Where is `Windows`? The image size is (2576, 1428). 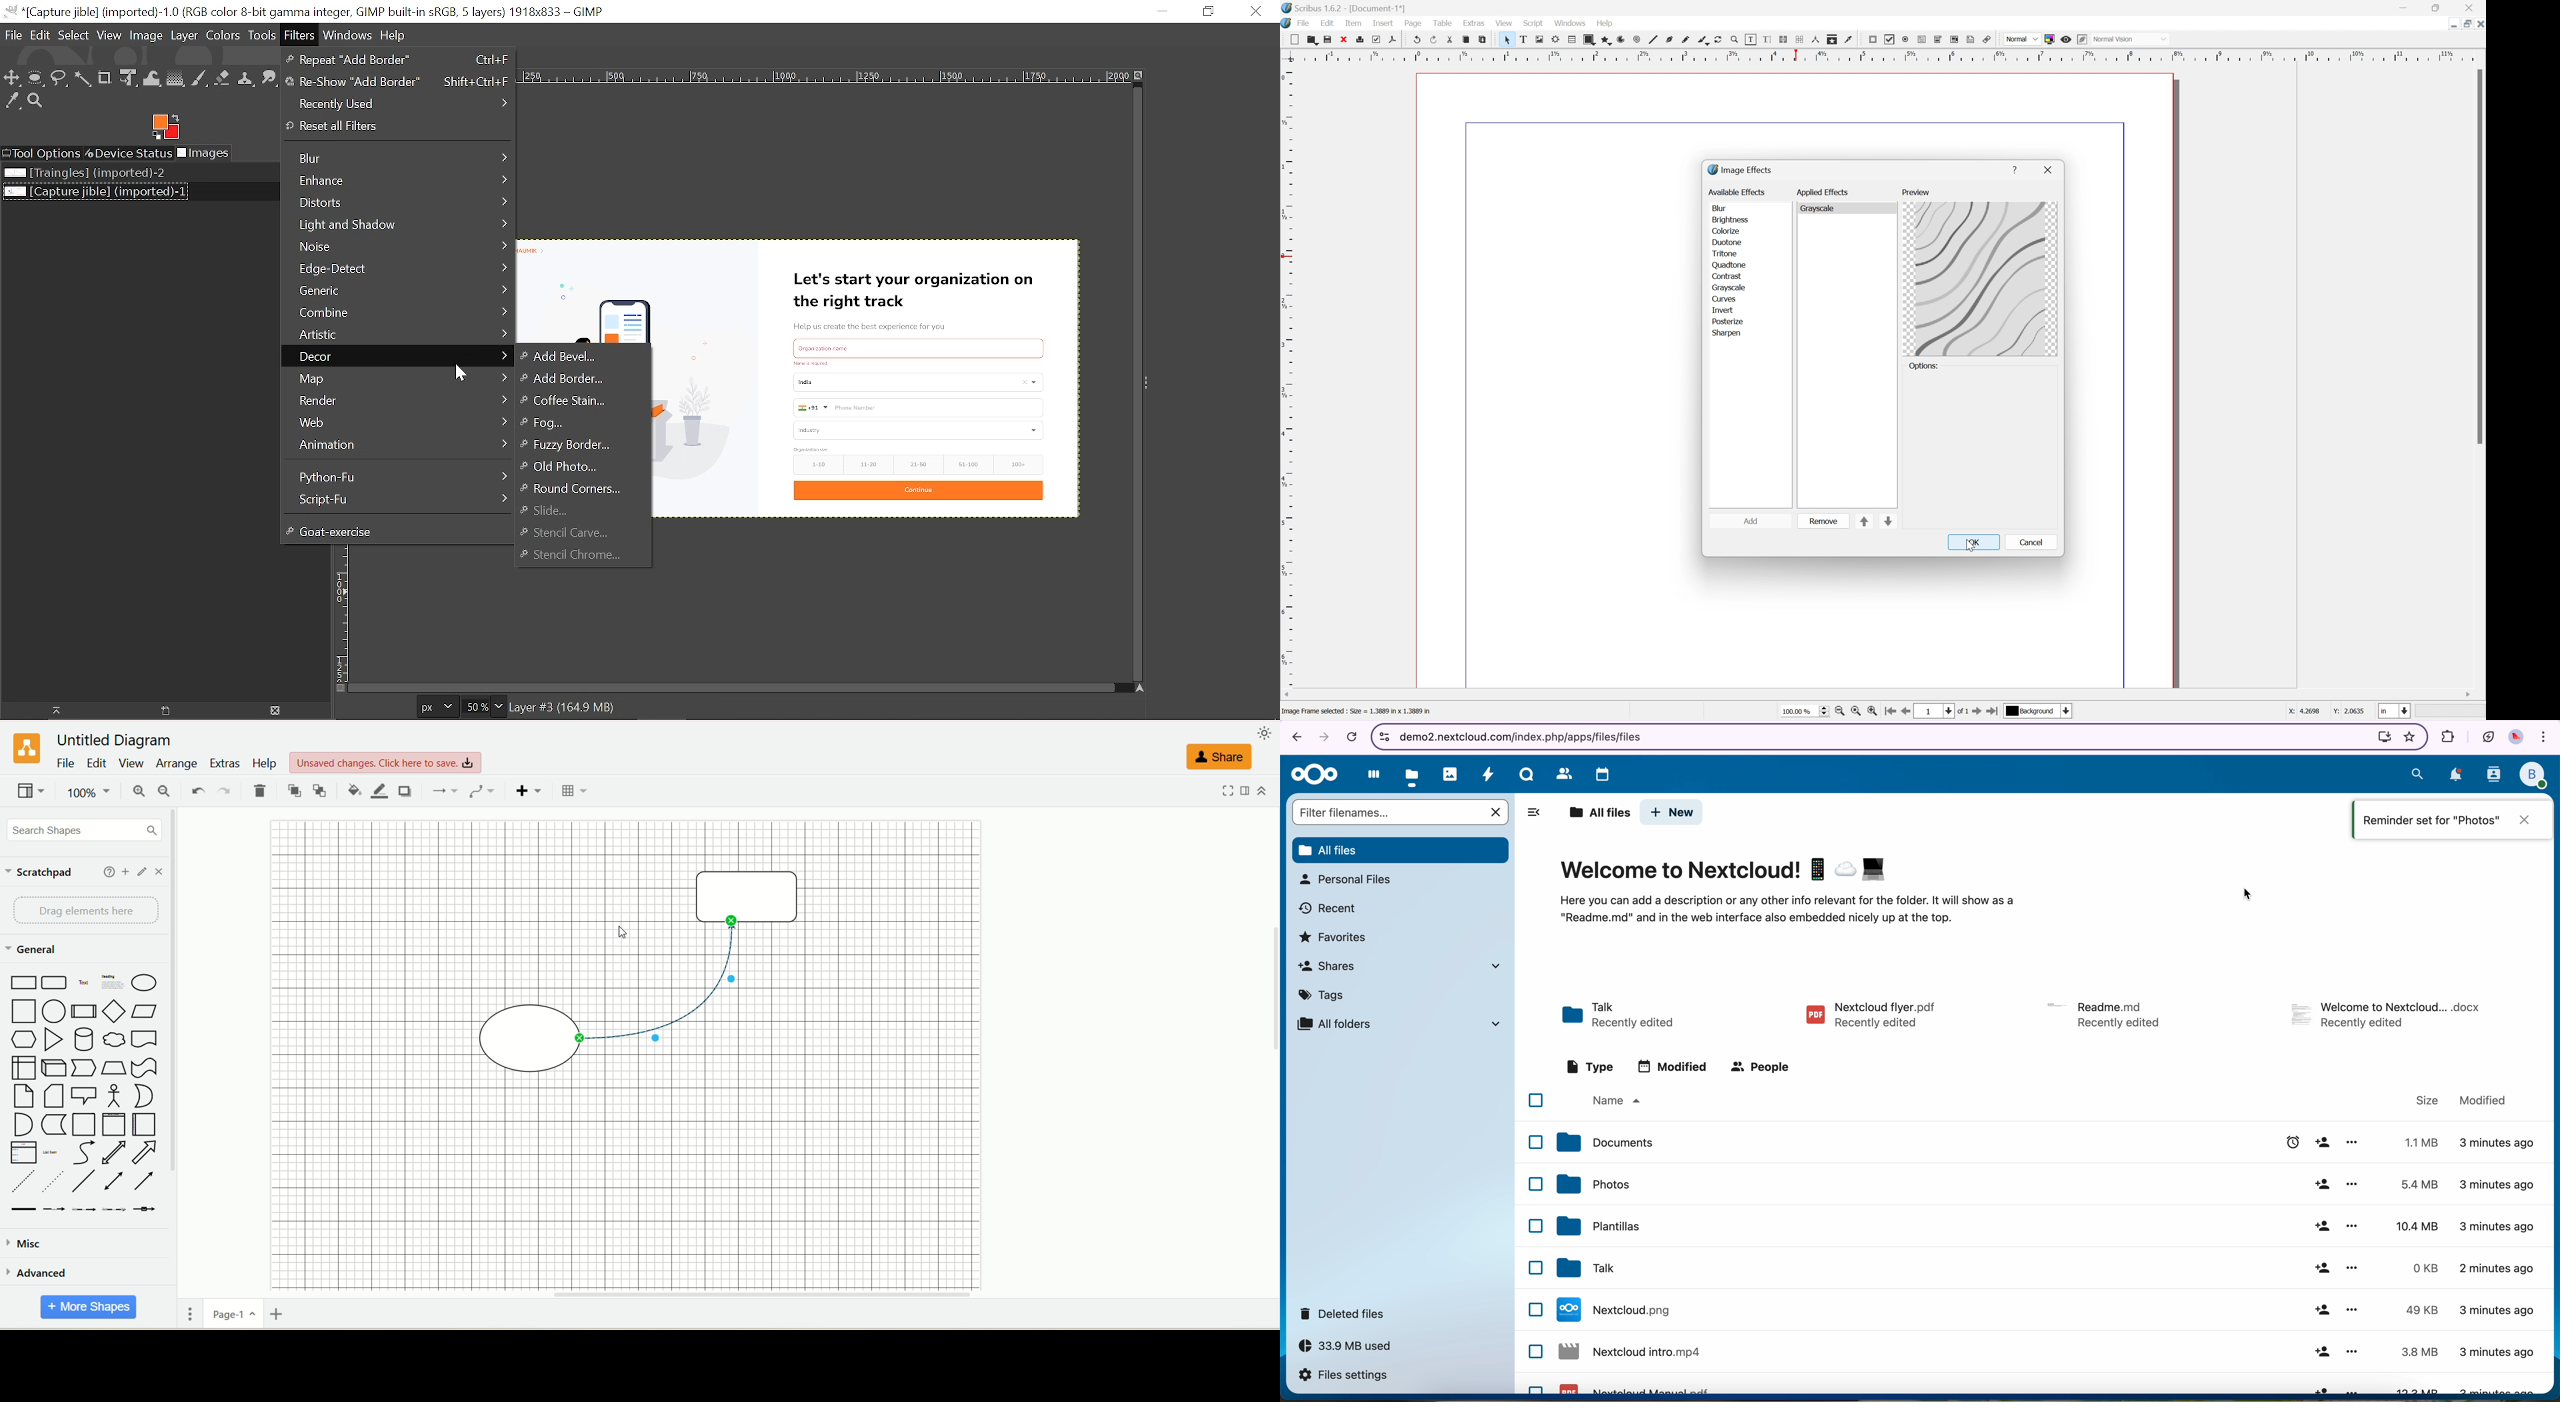
Windows is located at coordinates (1571, 23).